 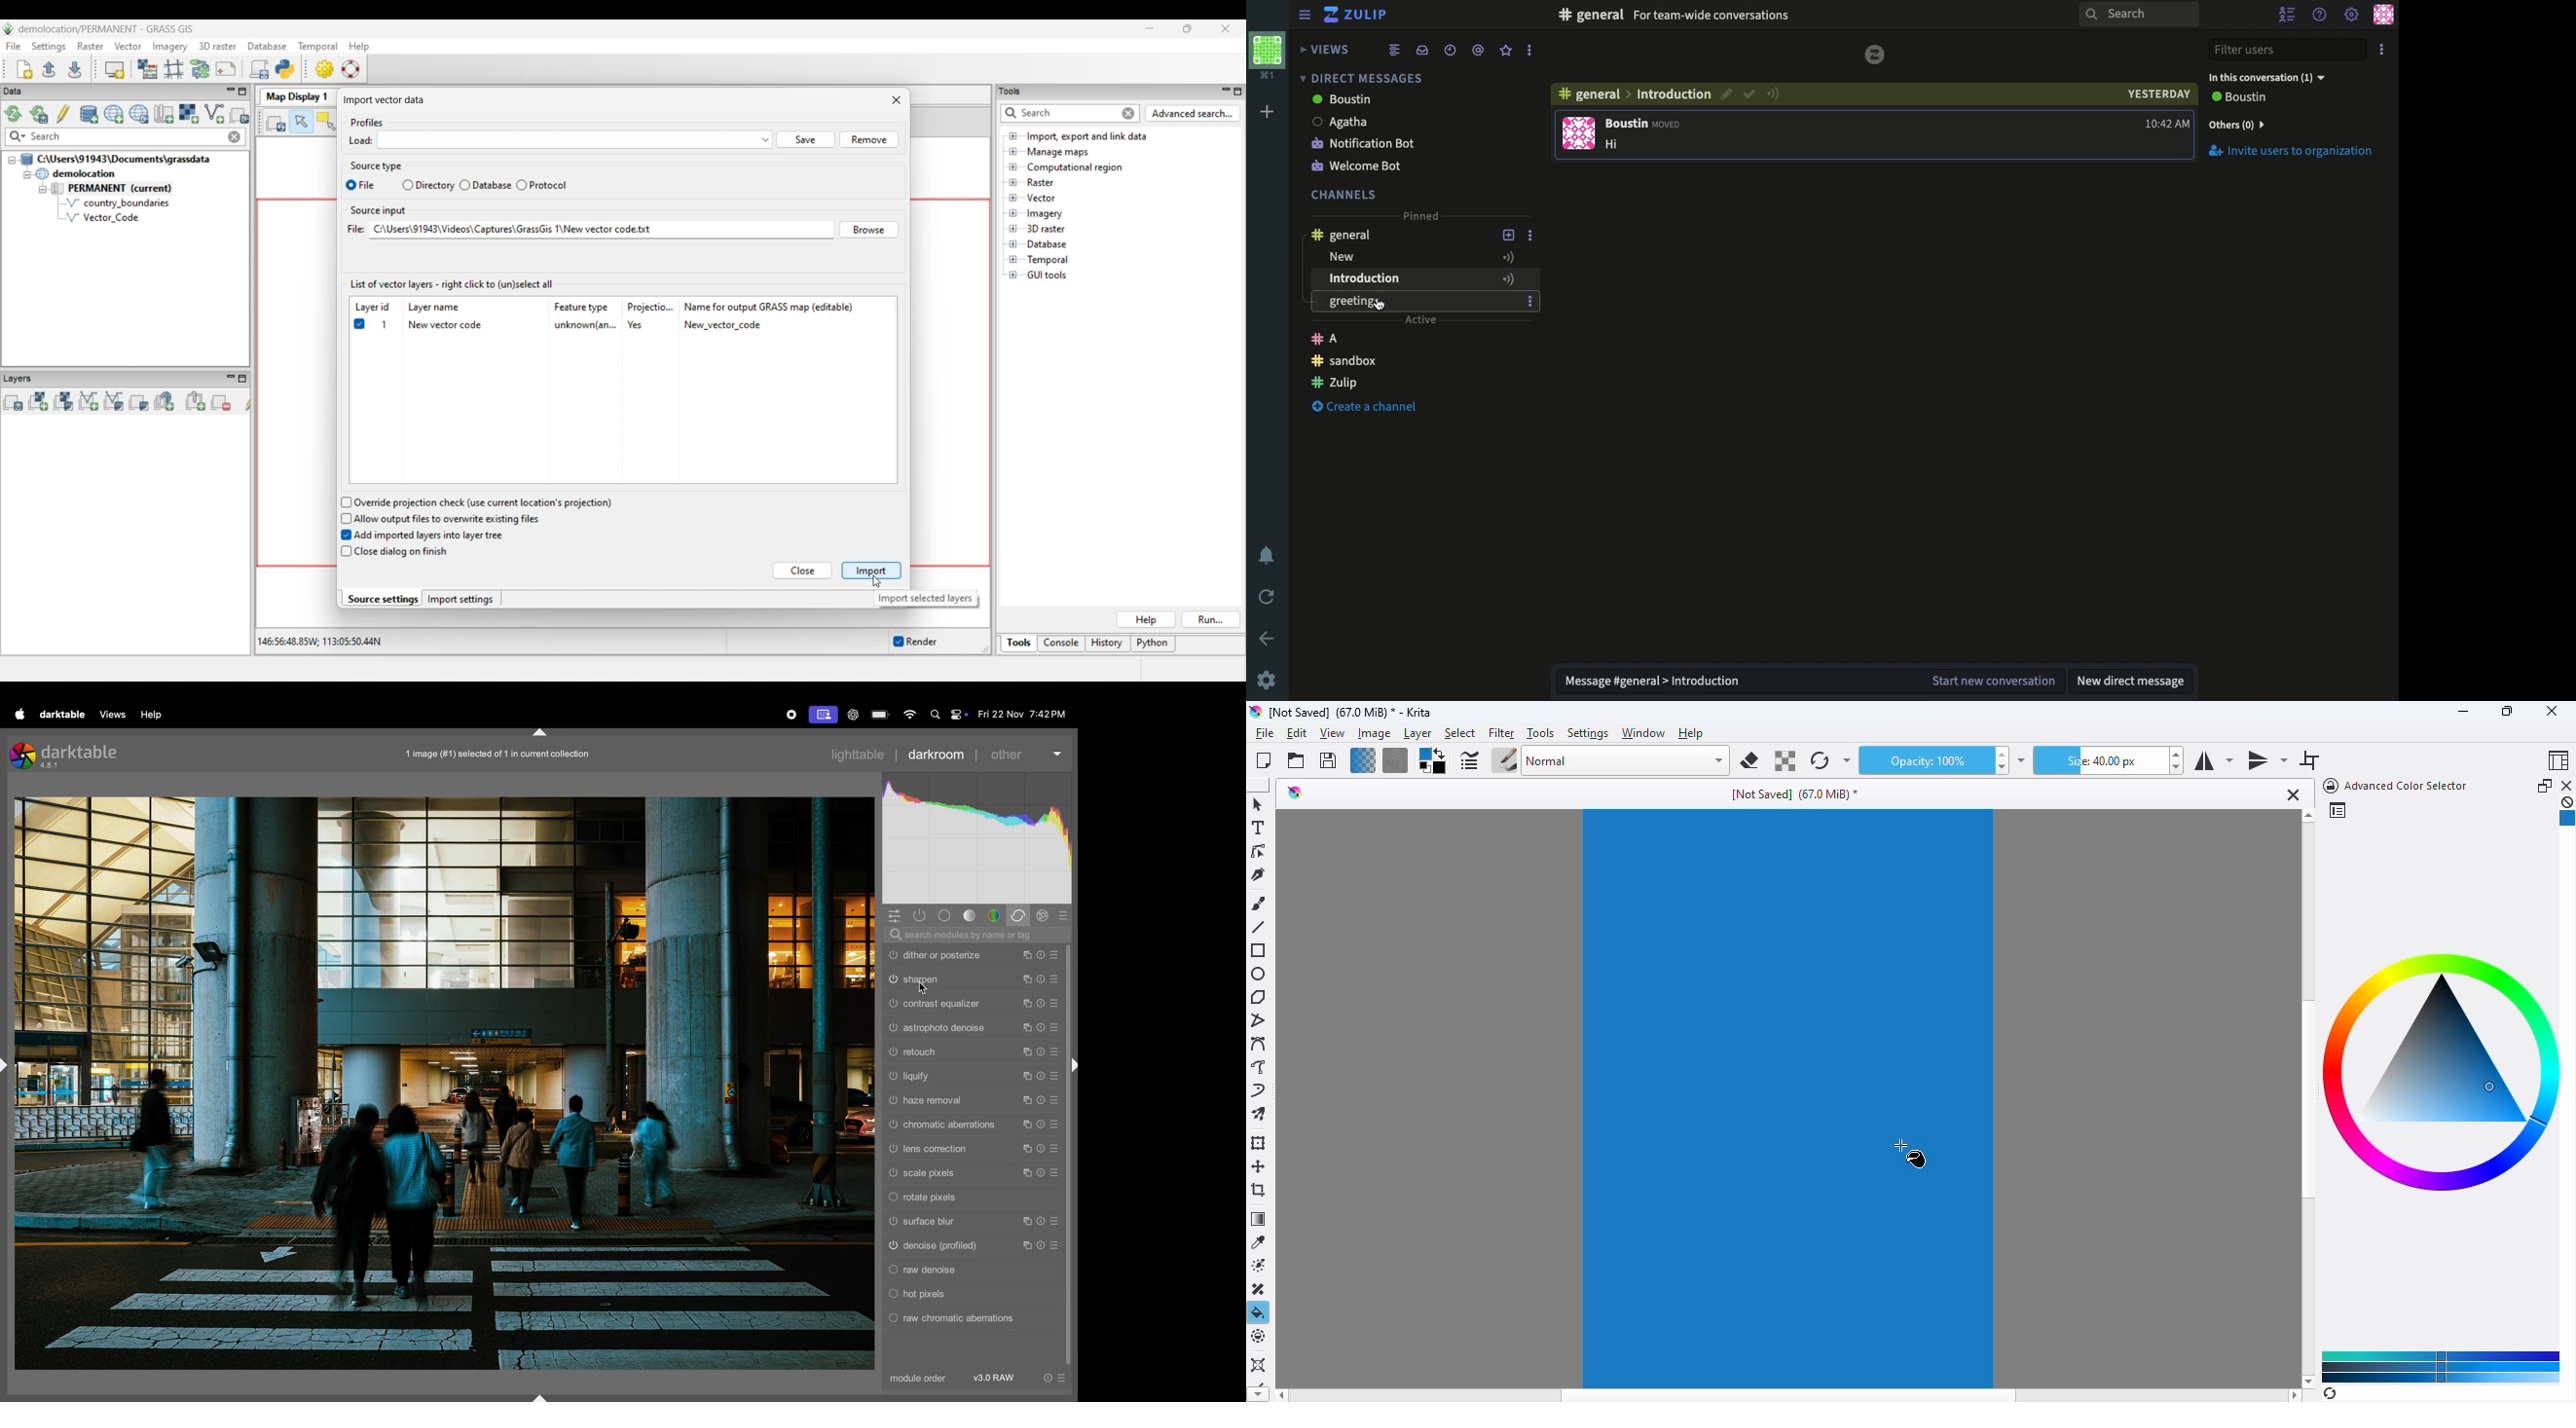 What do you see at coordinates (972, 1104) in the screenshot?
I see `haze removal` at bounding box center [972, 1104].